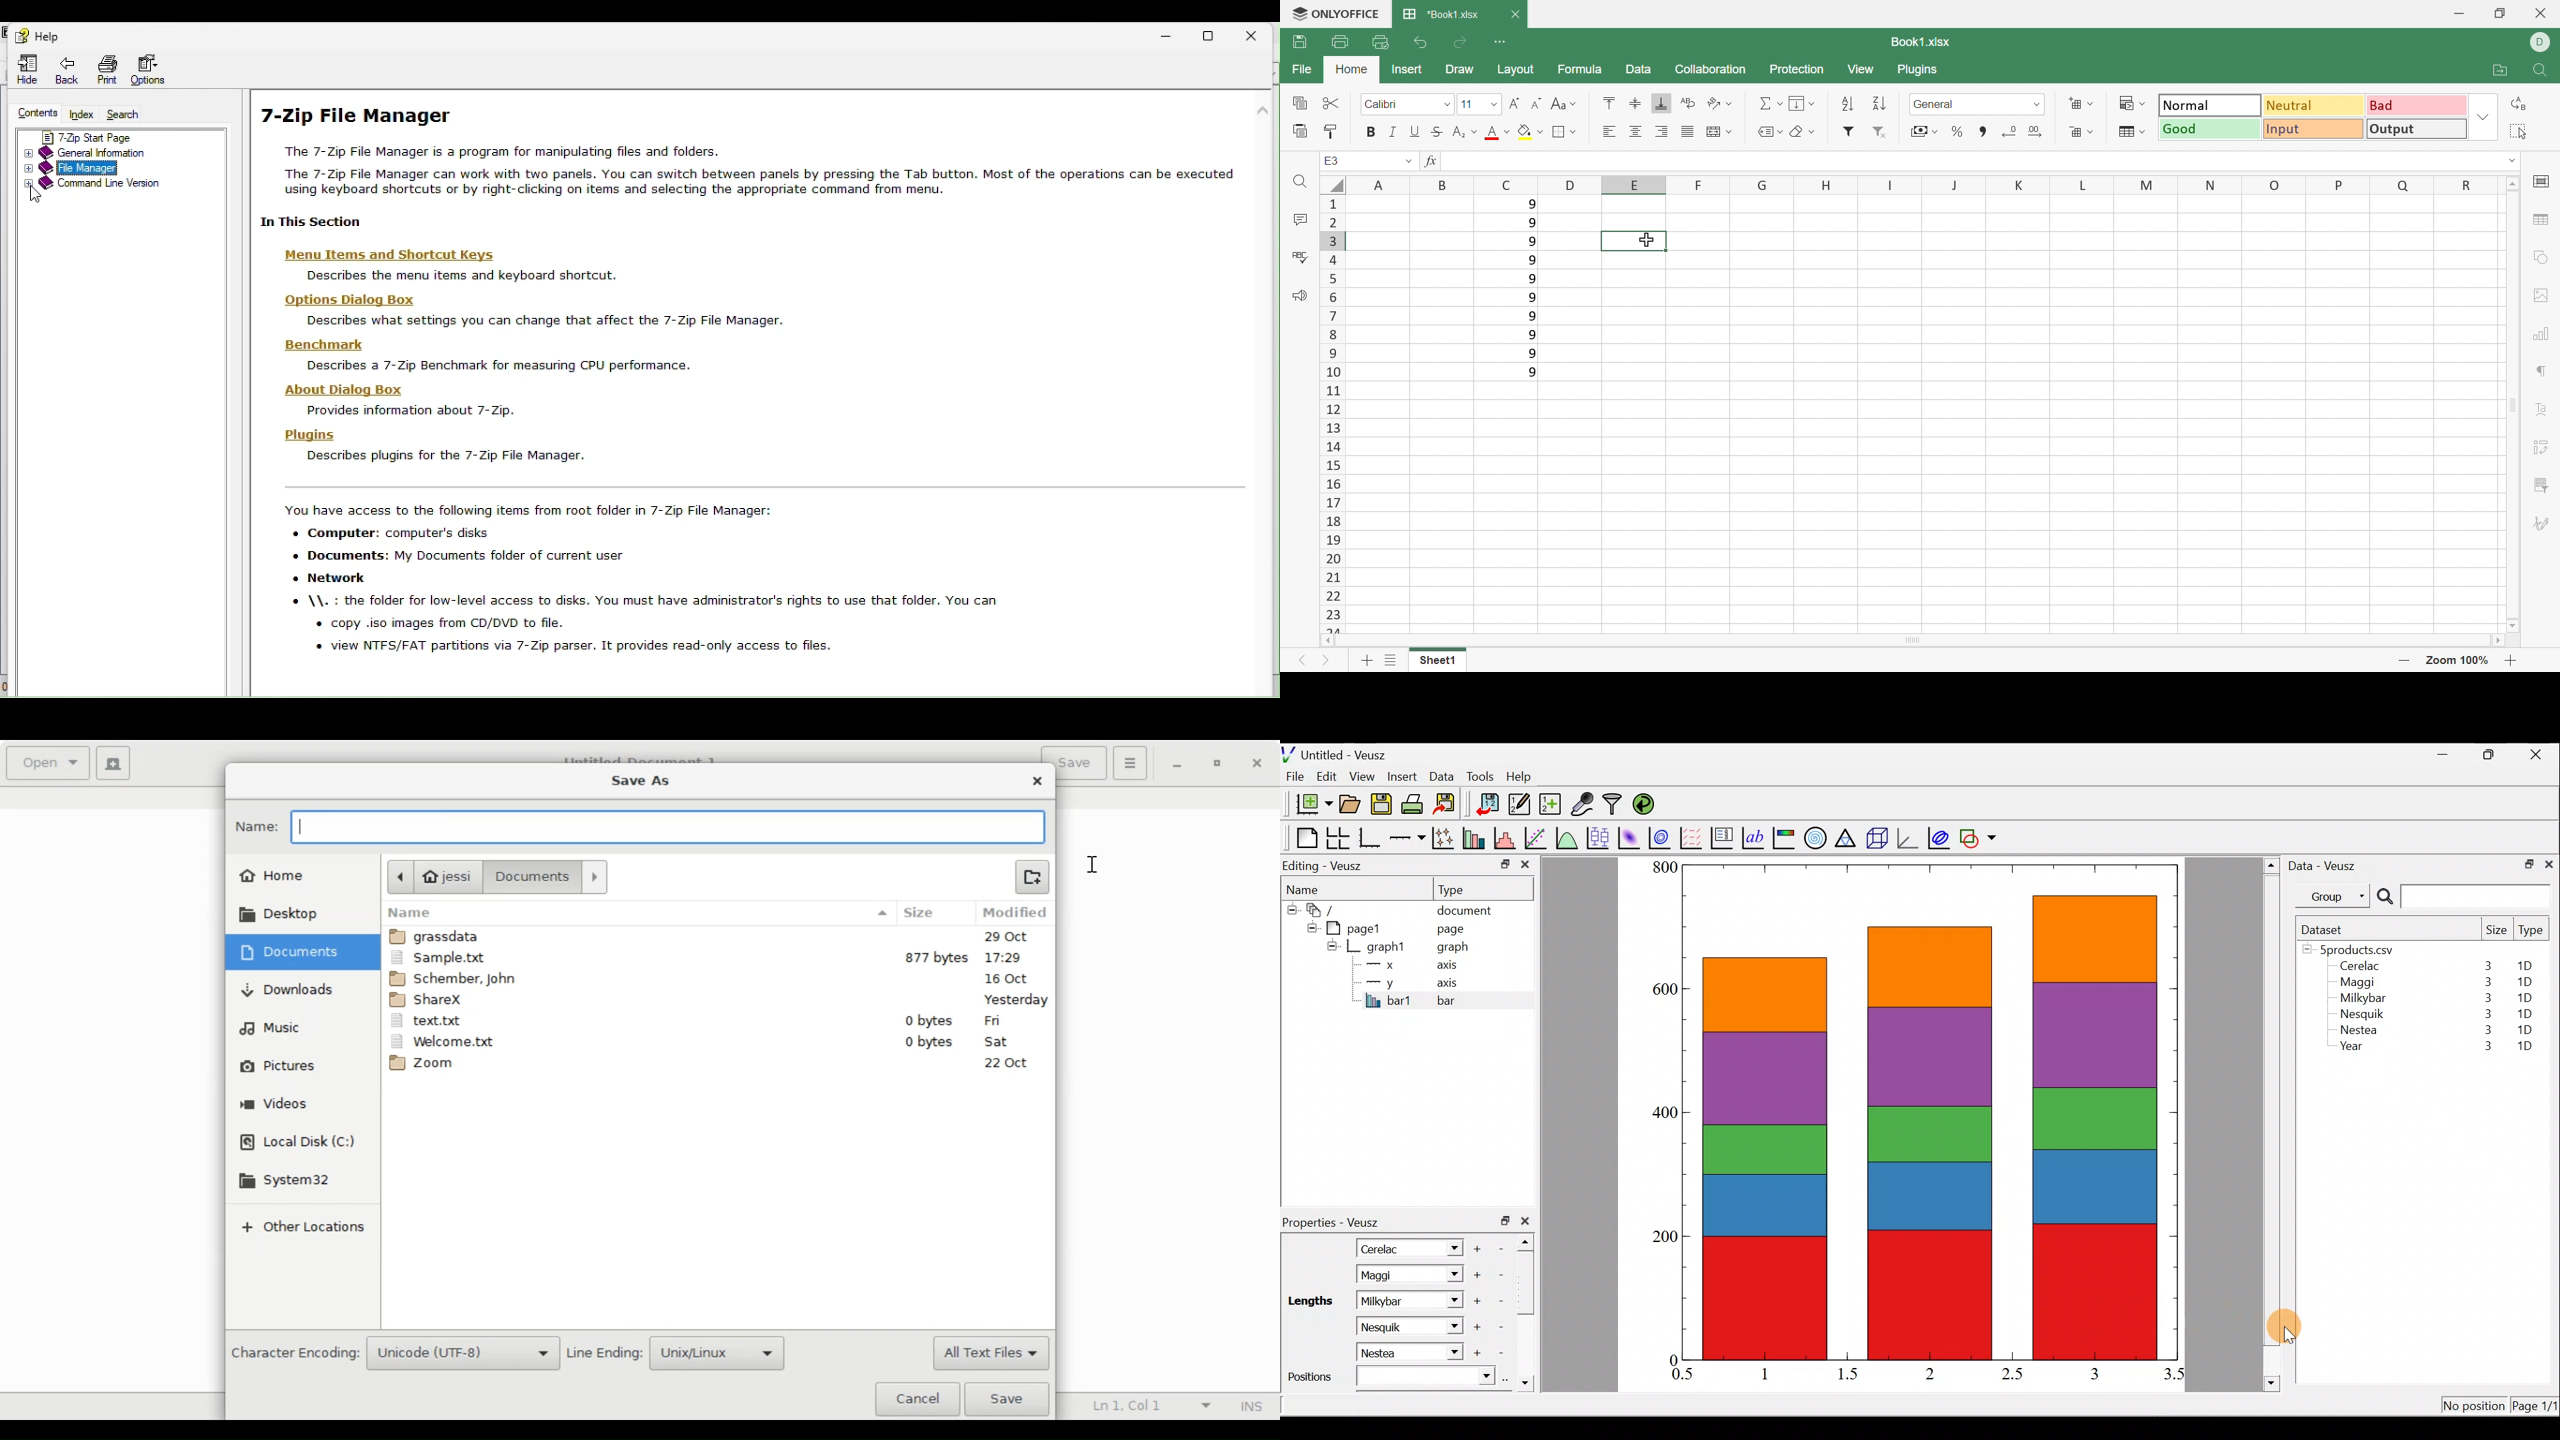  I want to click on File, so click(1305, 69).